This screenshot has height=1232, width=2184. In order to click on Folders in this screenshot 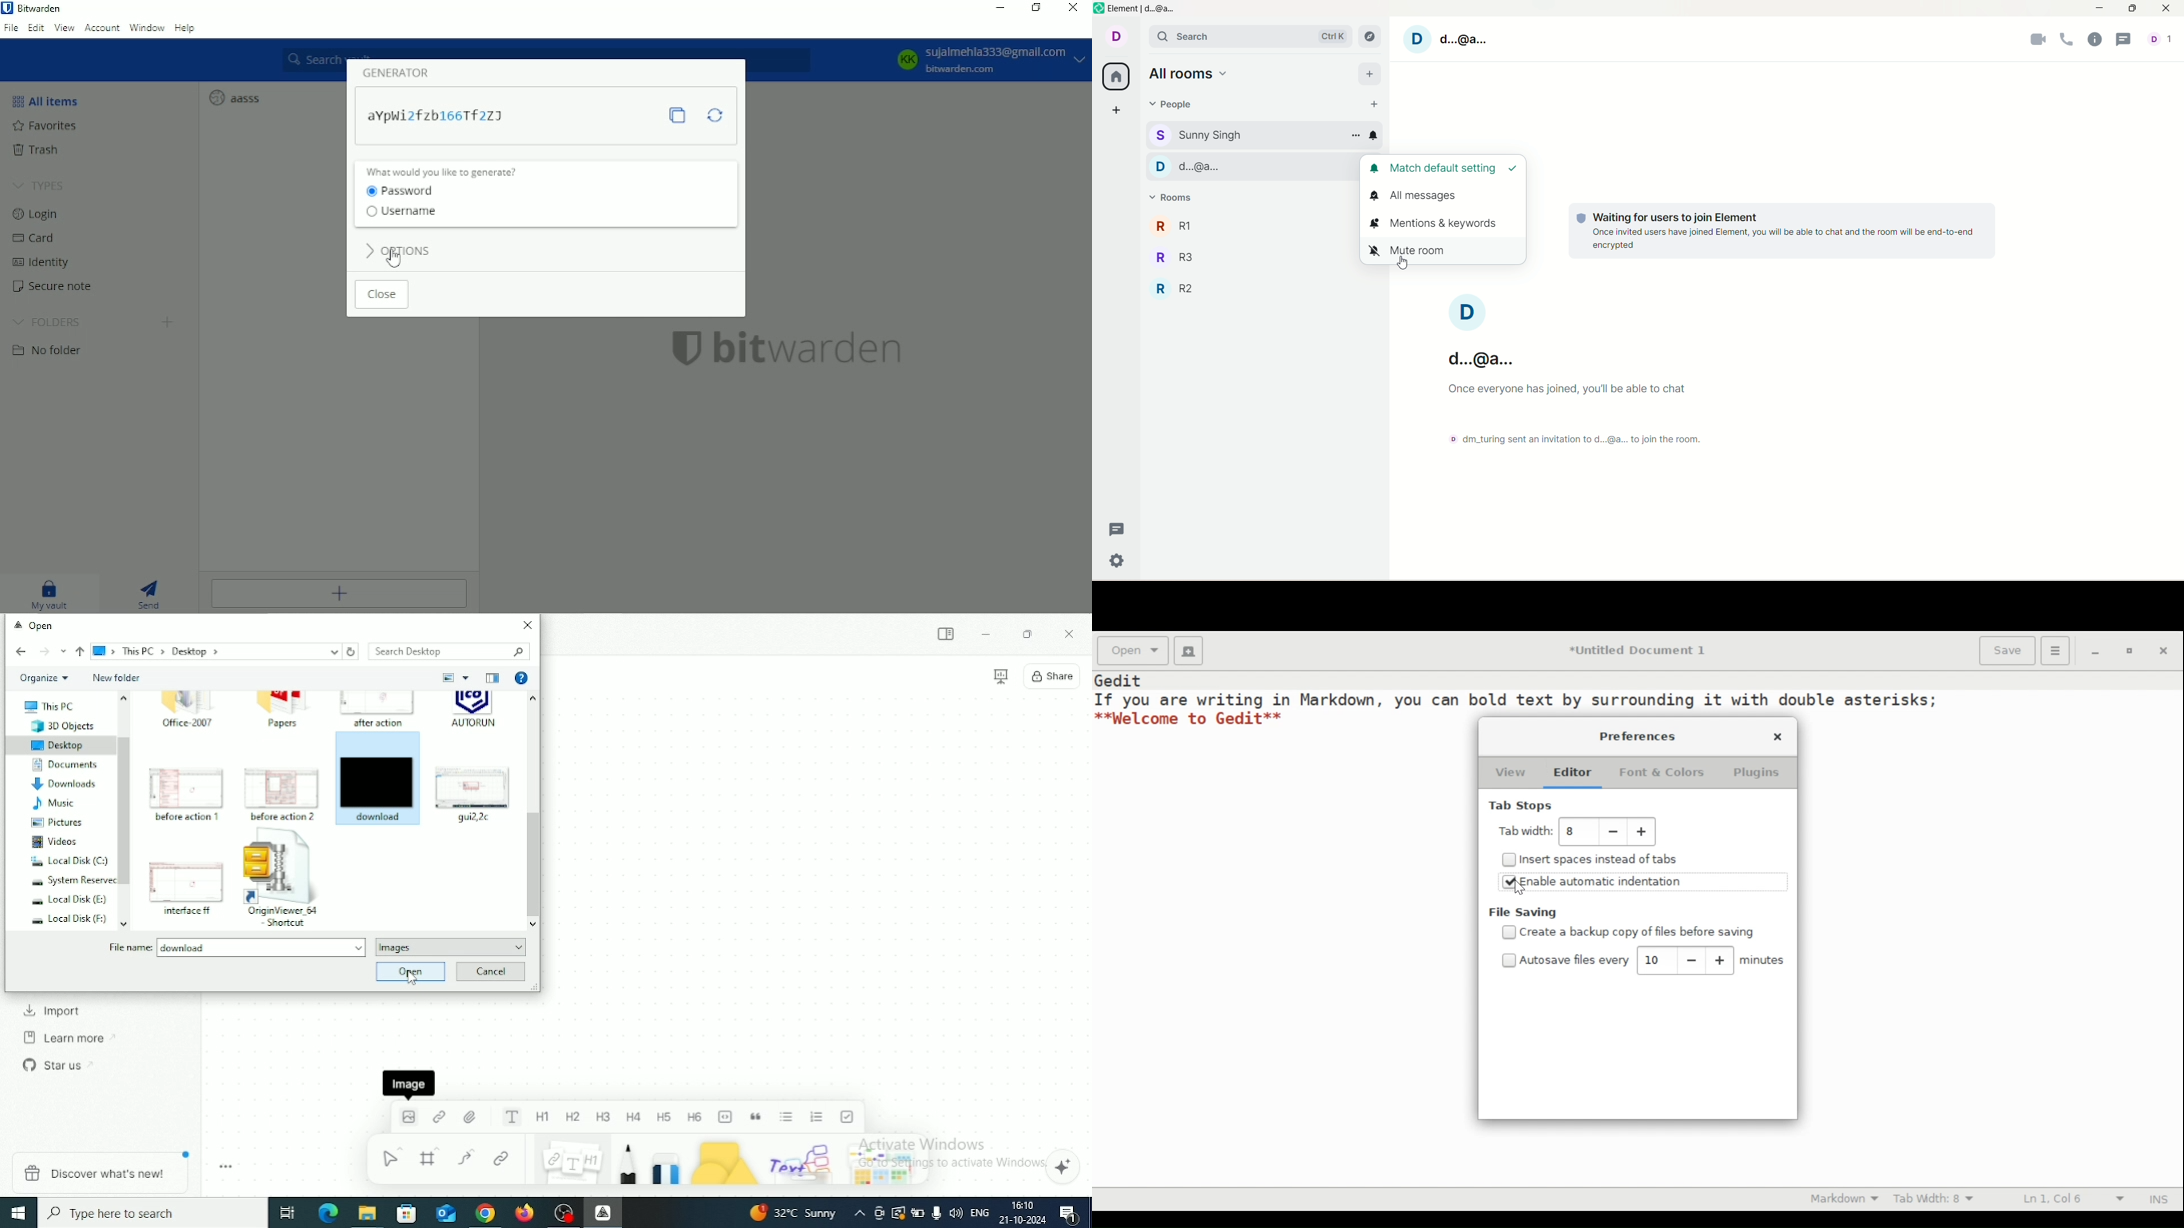, I will do `click(50, 322)`.